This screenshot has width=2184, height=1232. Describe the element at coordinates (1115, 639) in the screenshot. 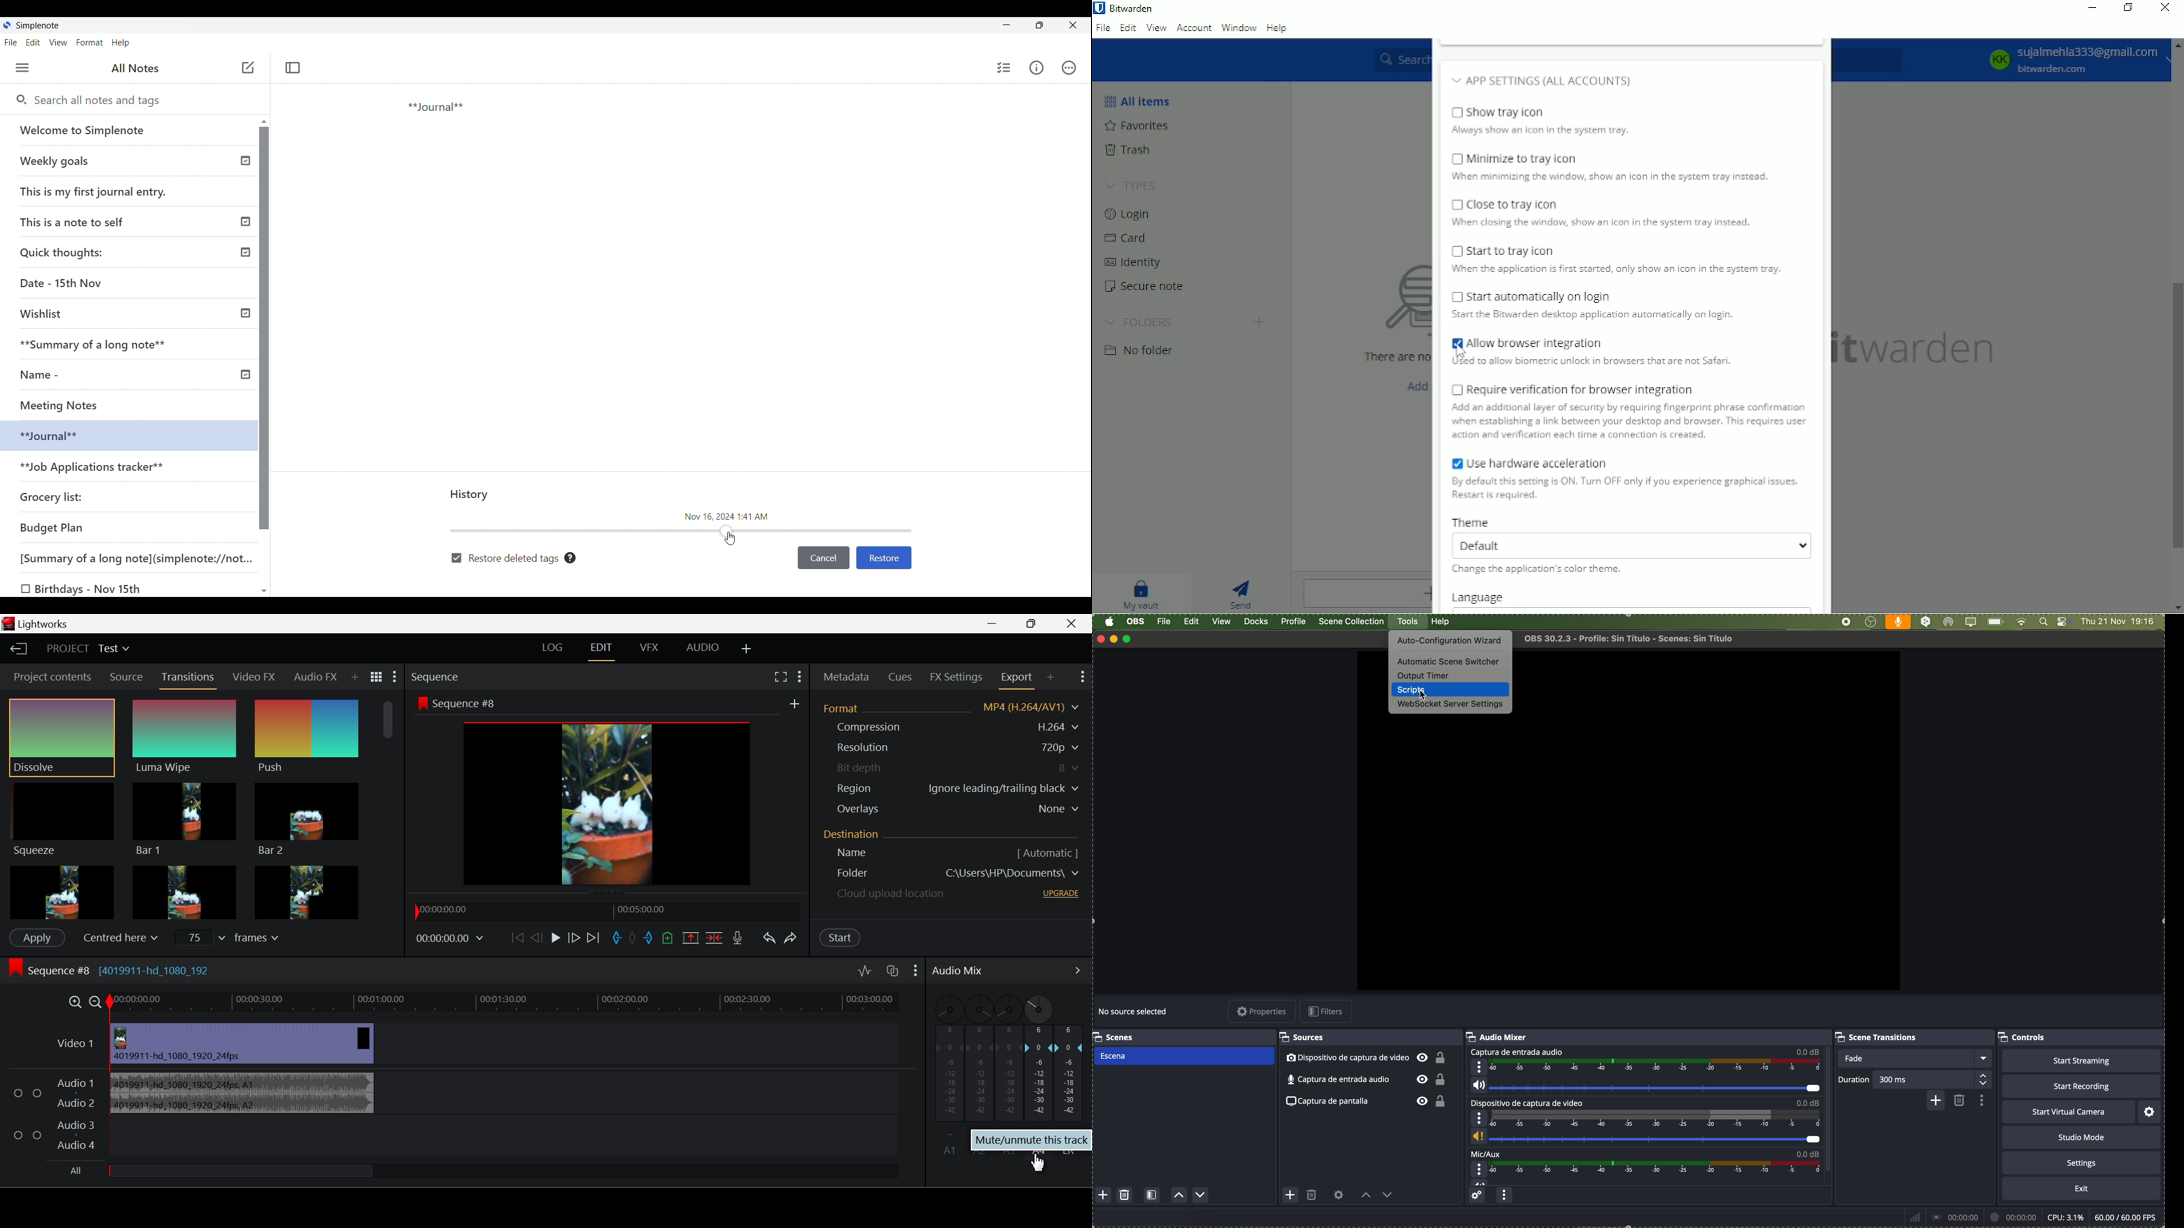

I see `minimize program` at that location.